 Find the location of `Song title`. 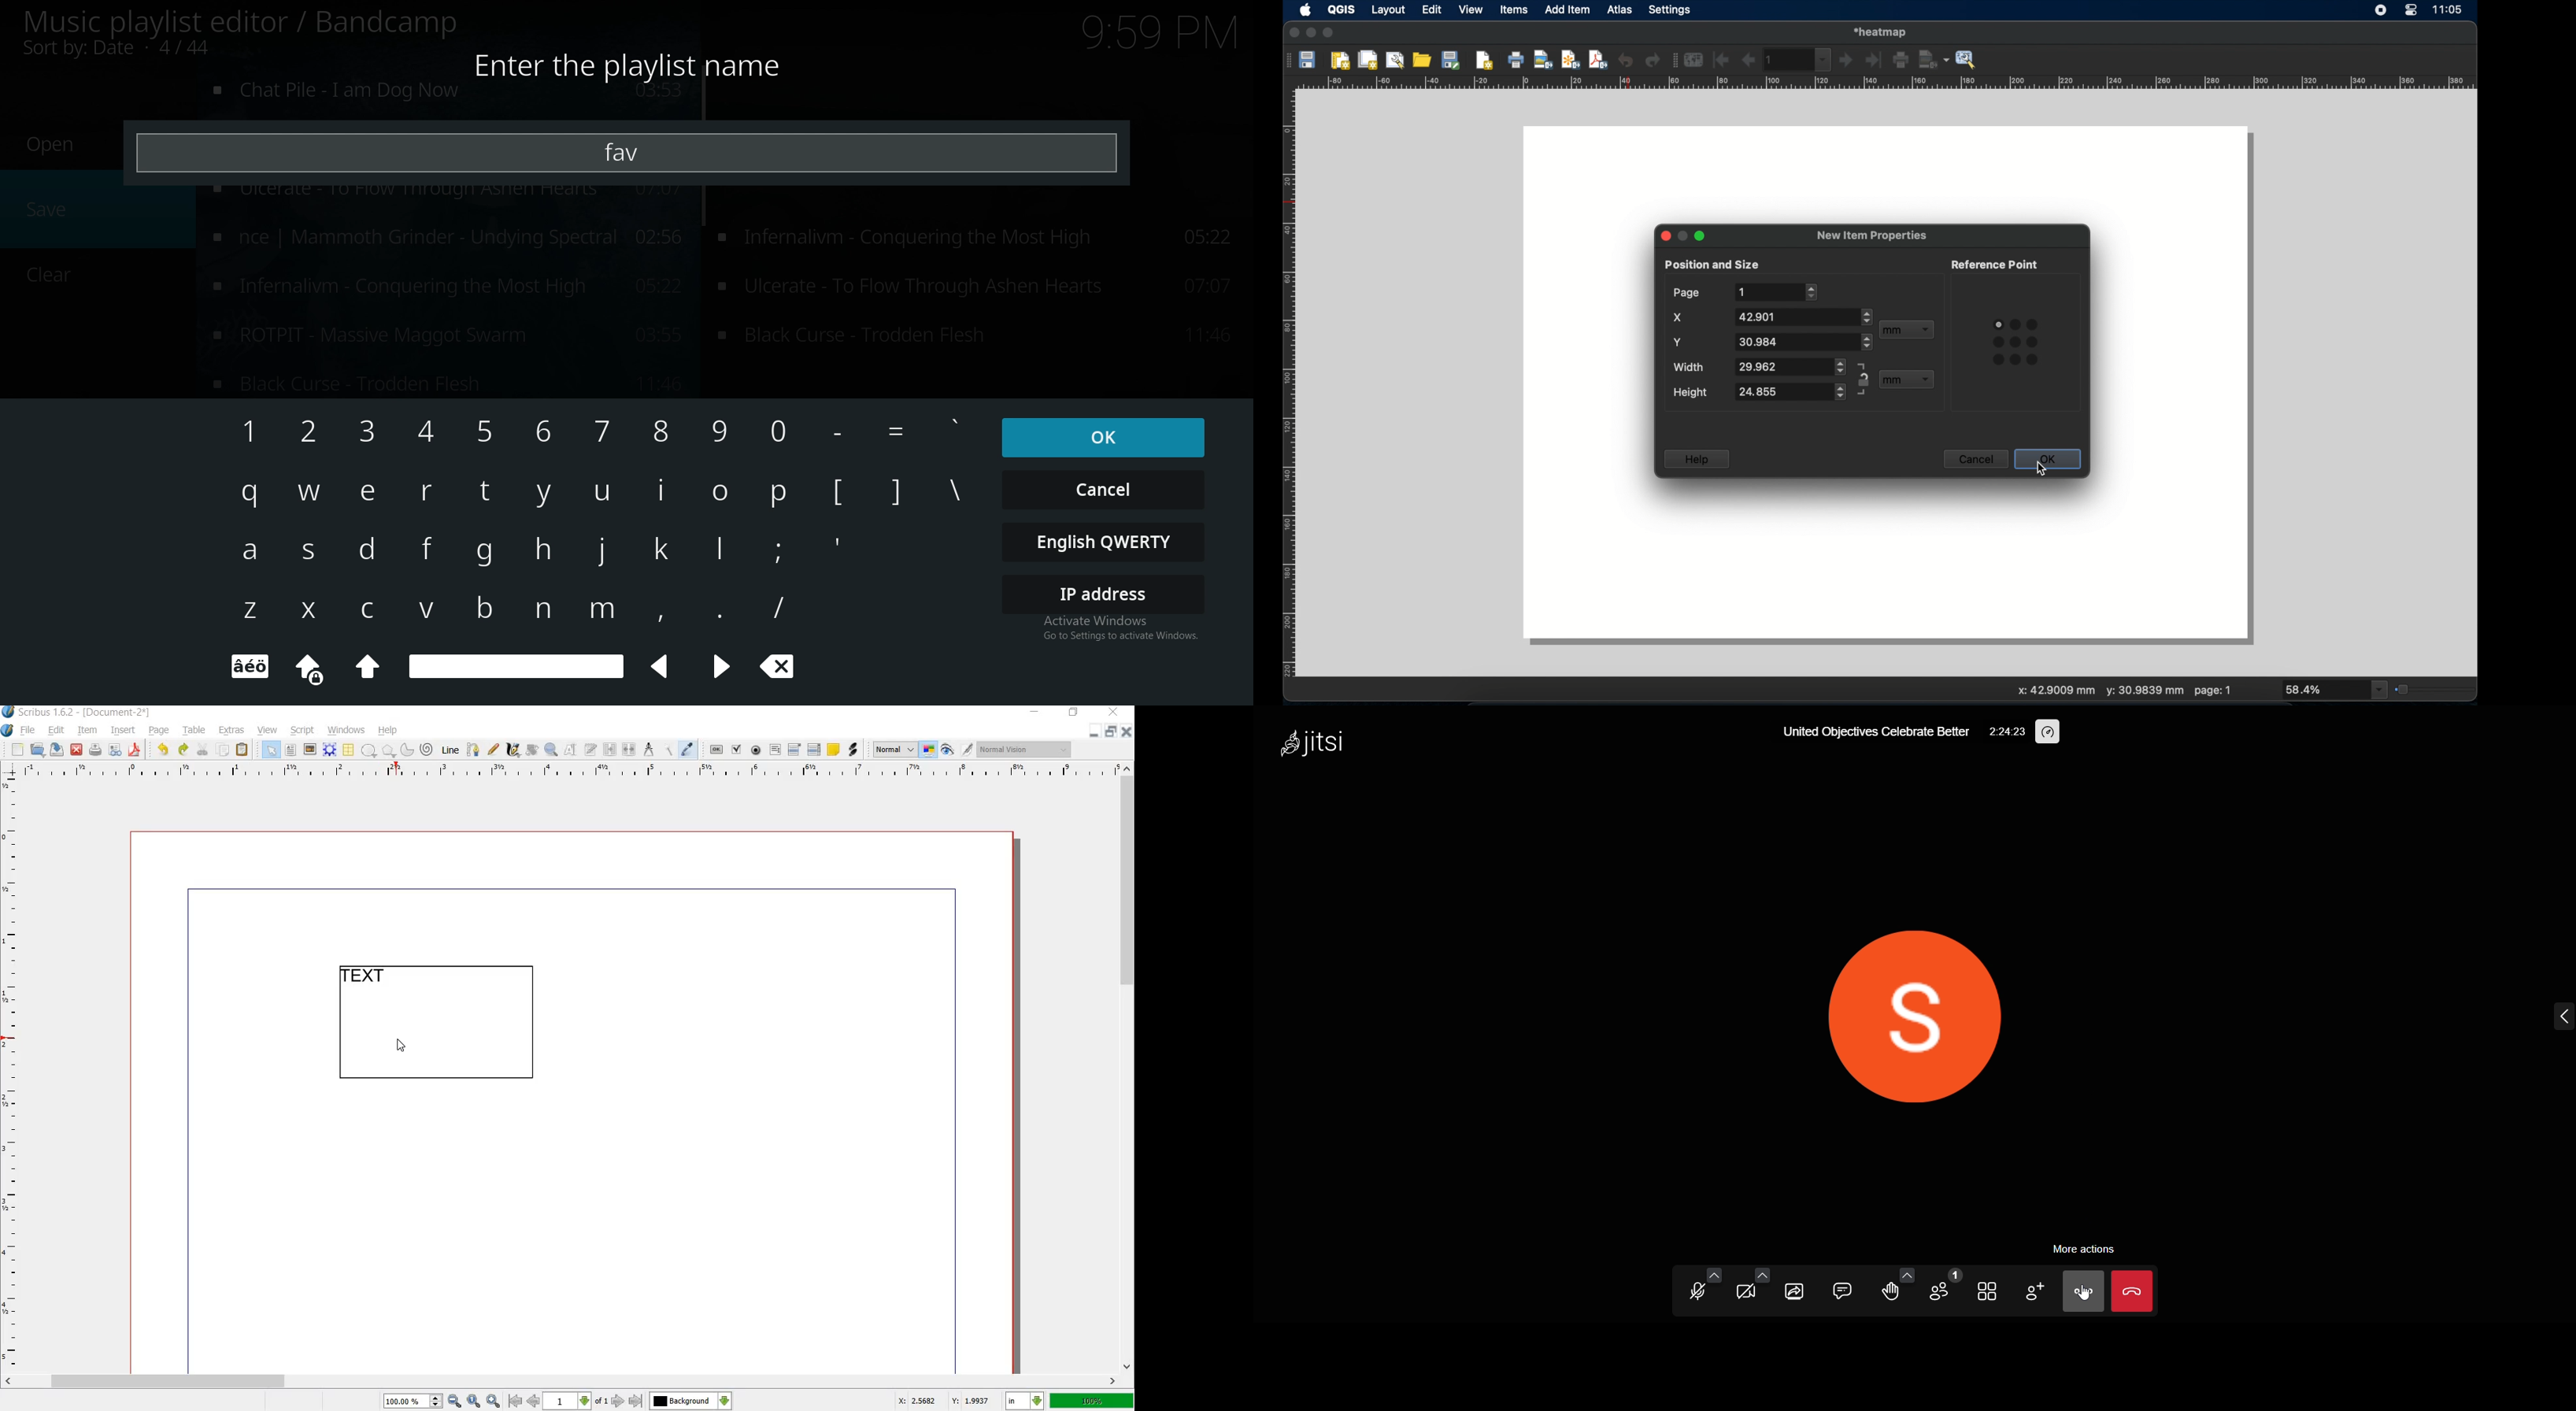

Song title is located at coordinates (446, 383).